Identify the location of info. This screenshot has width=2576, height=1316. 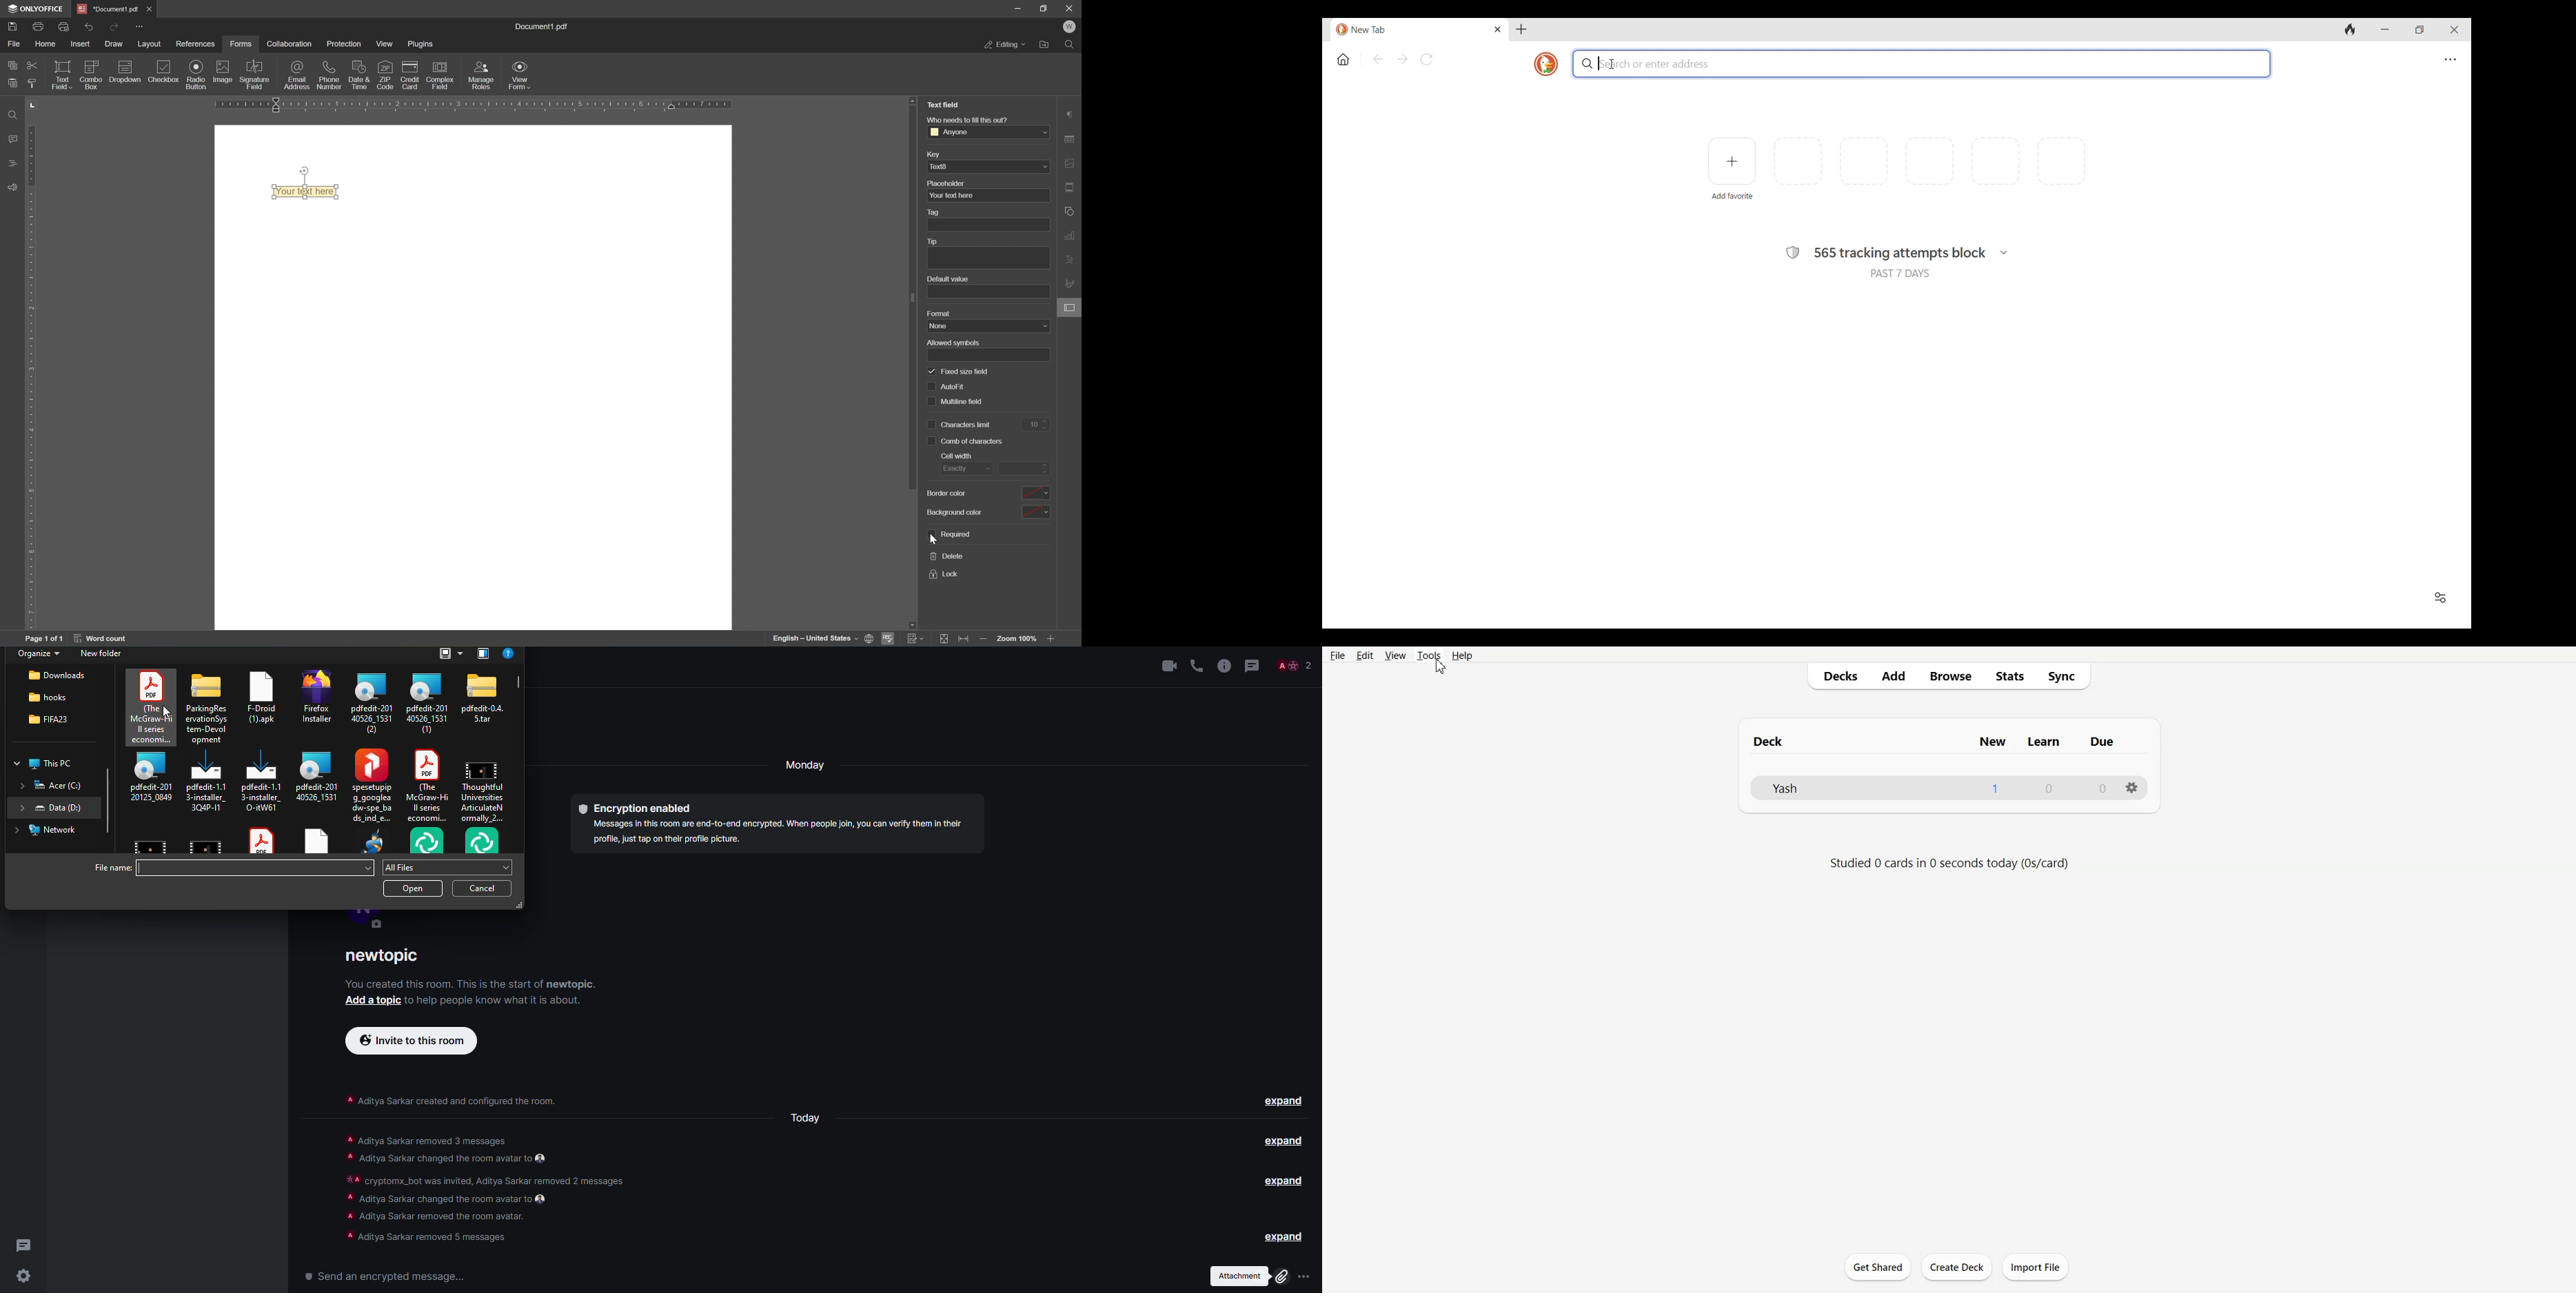
(773, 833).